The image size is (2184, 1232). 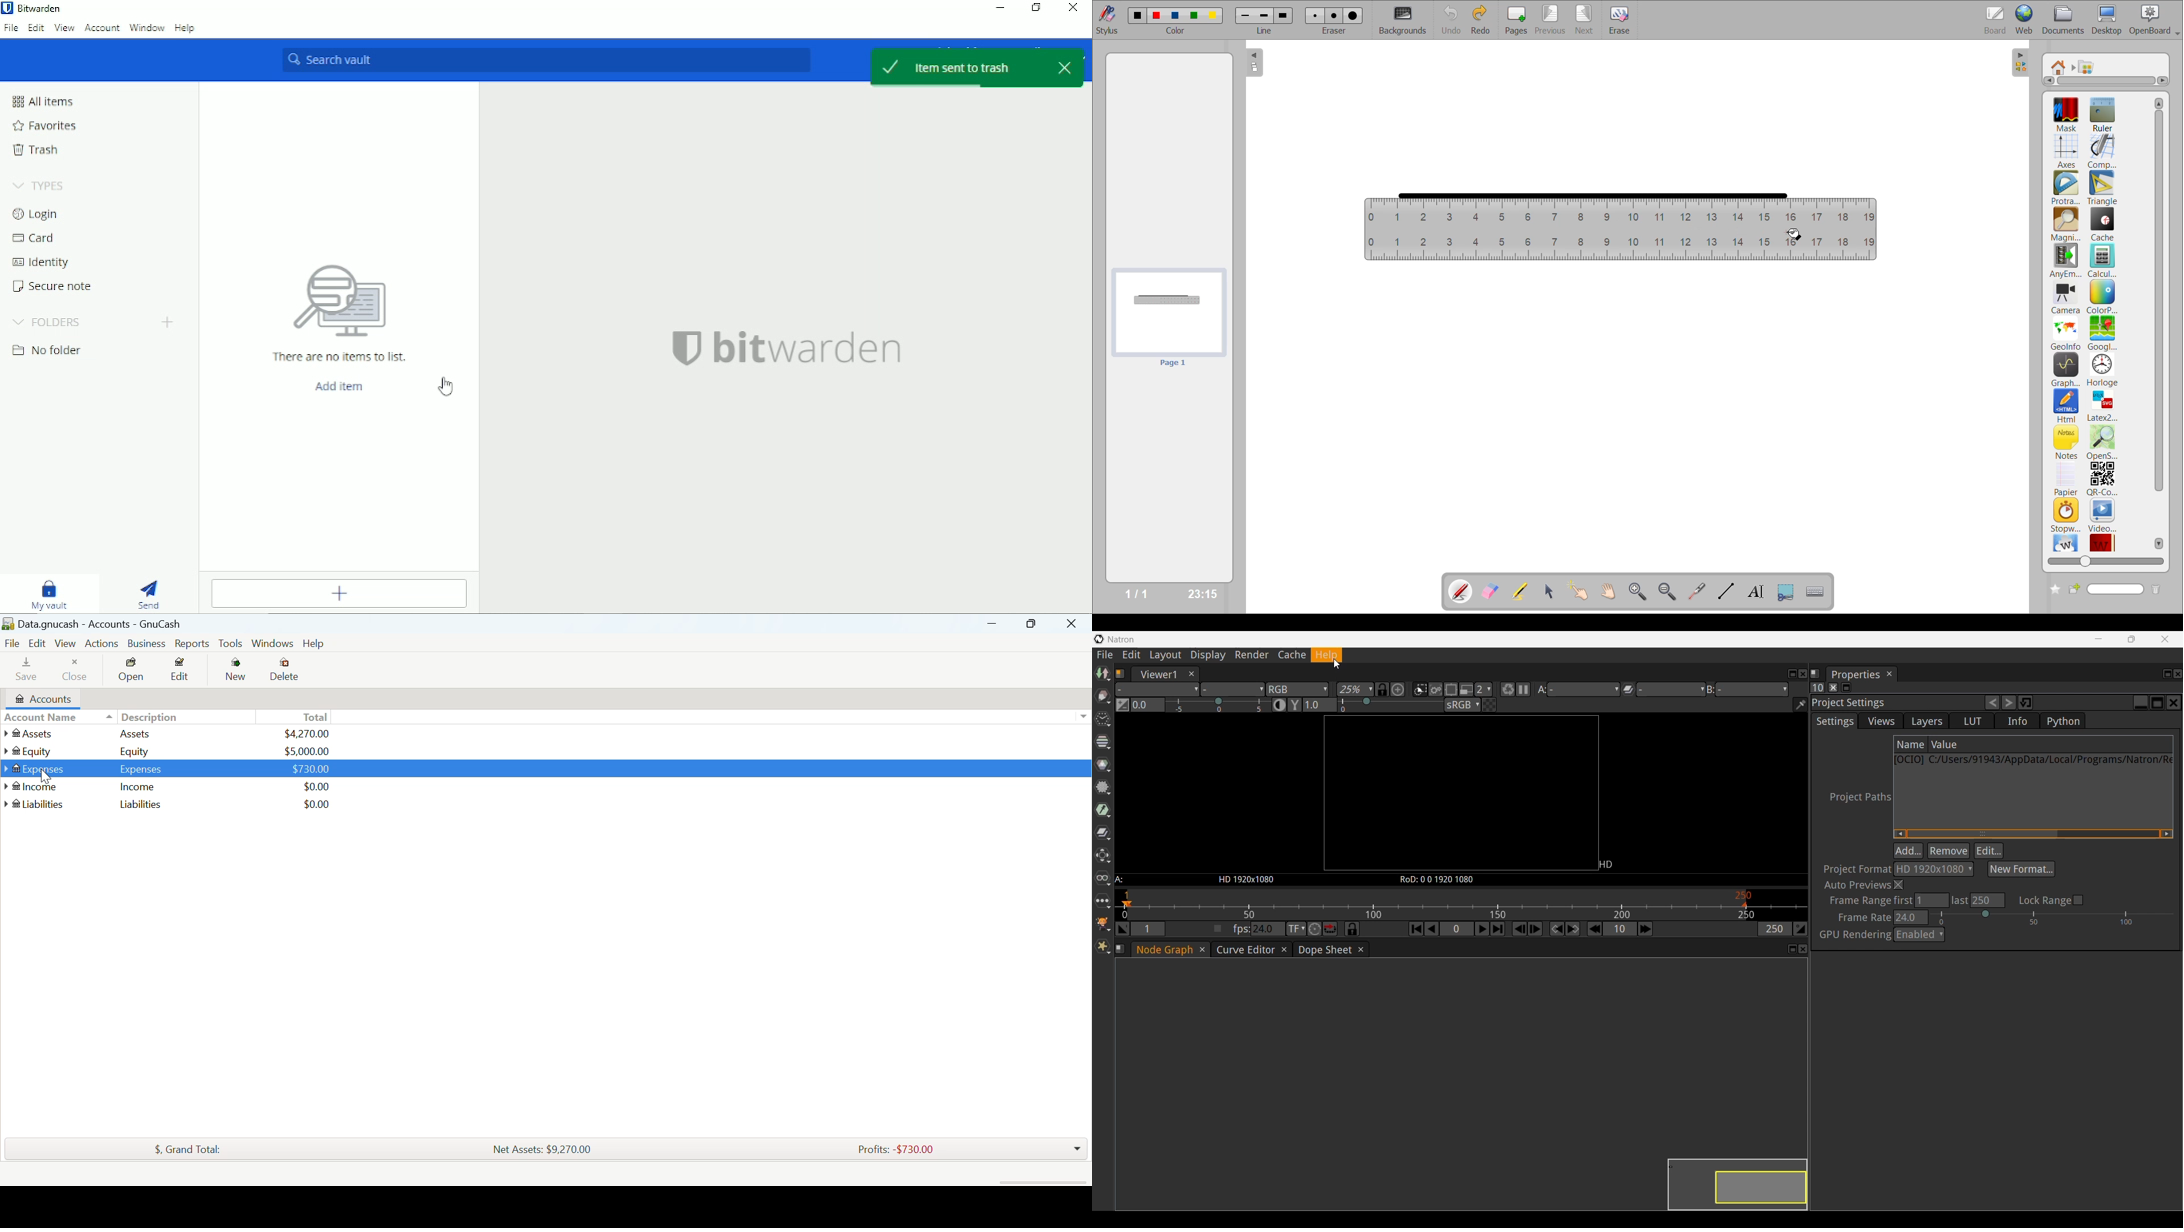 I want to click on Item sent to trash, so click(x=950, y=66).